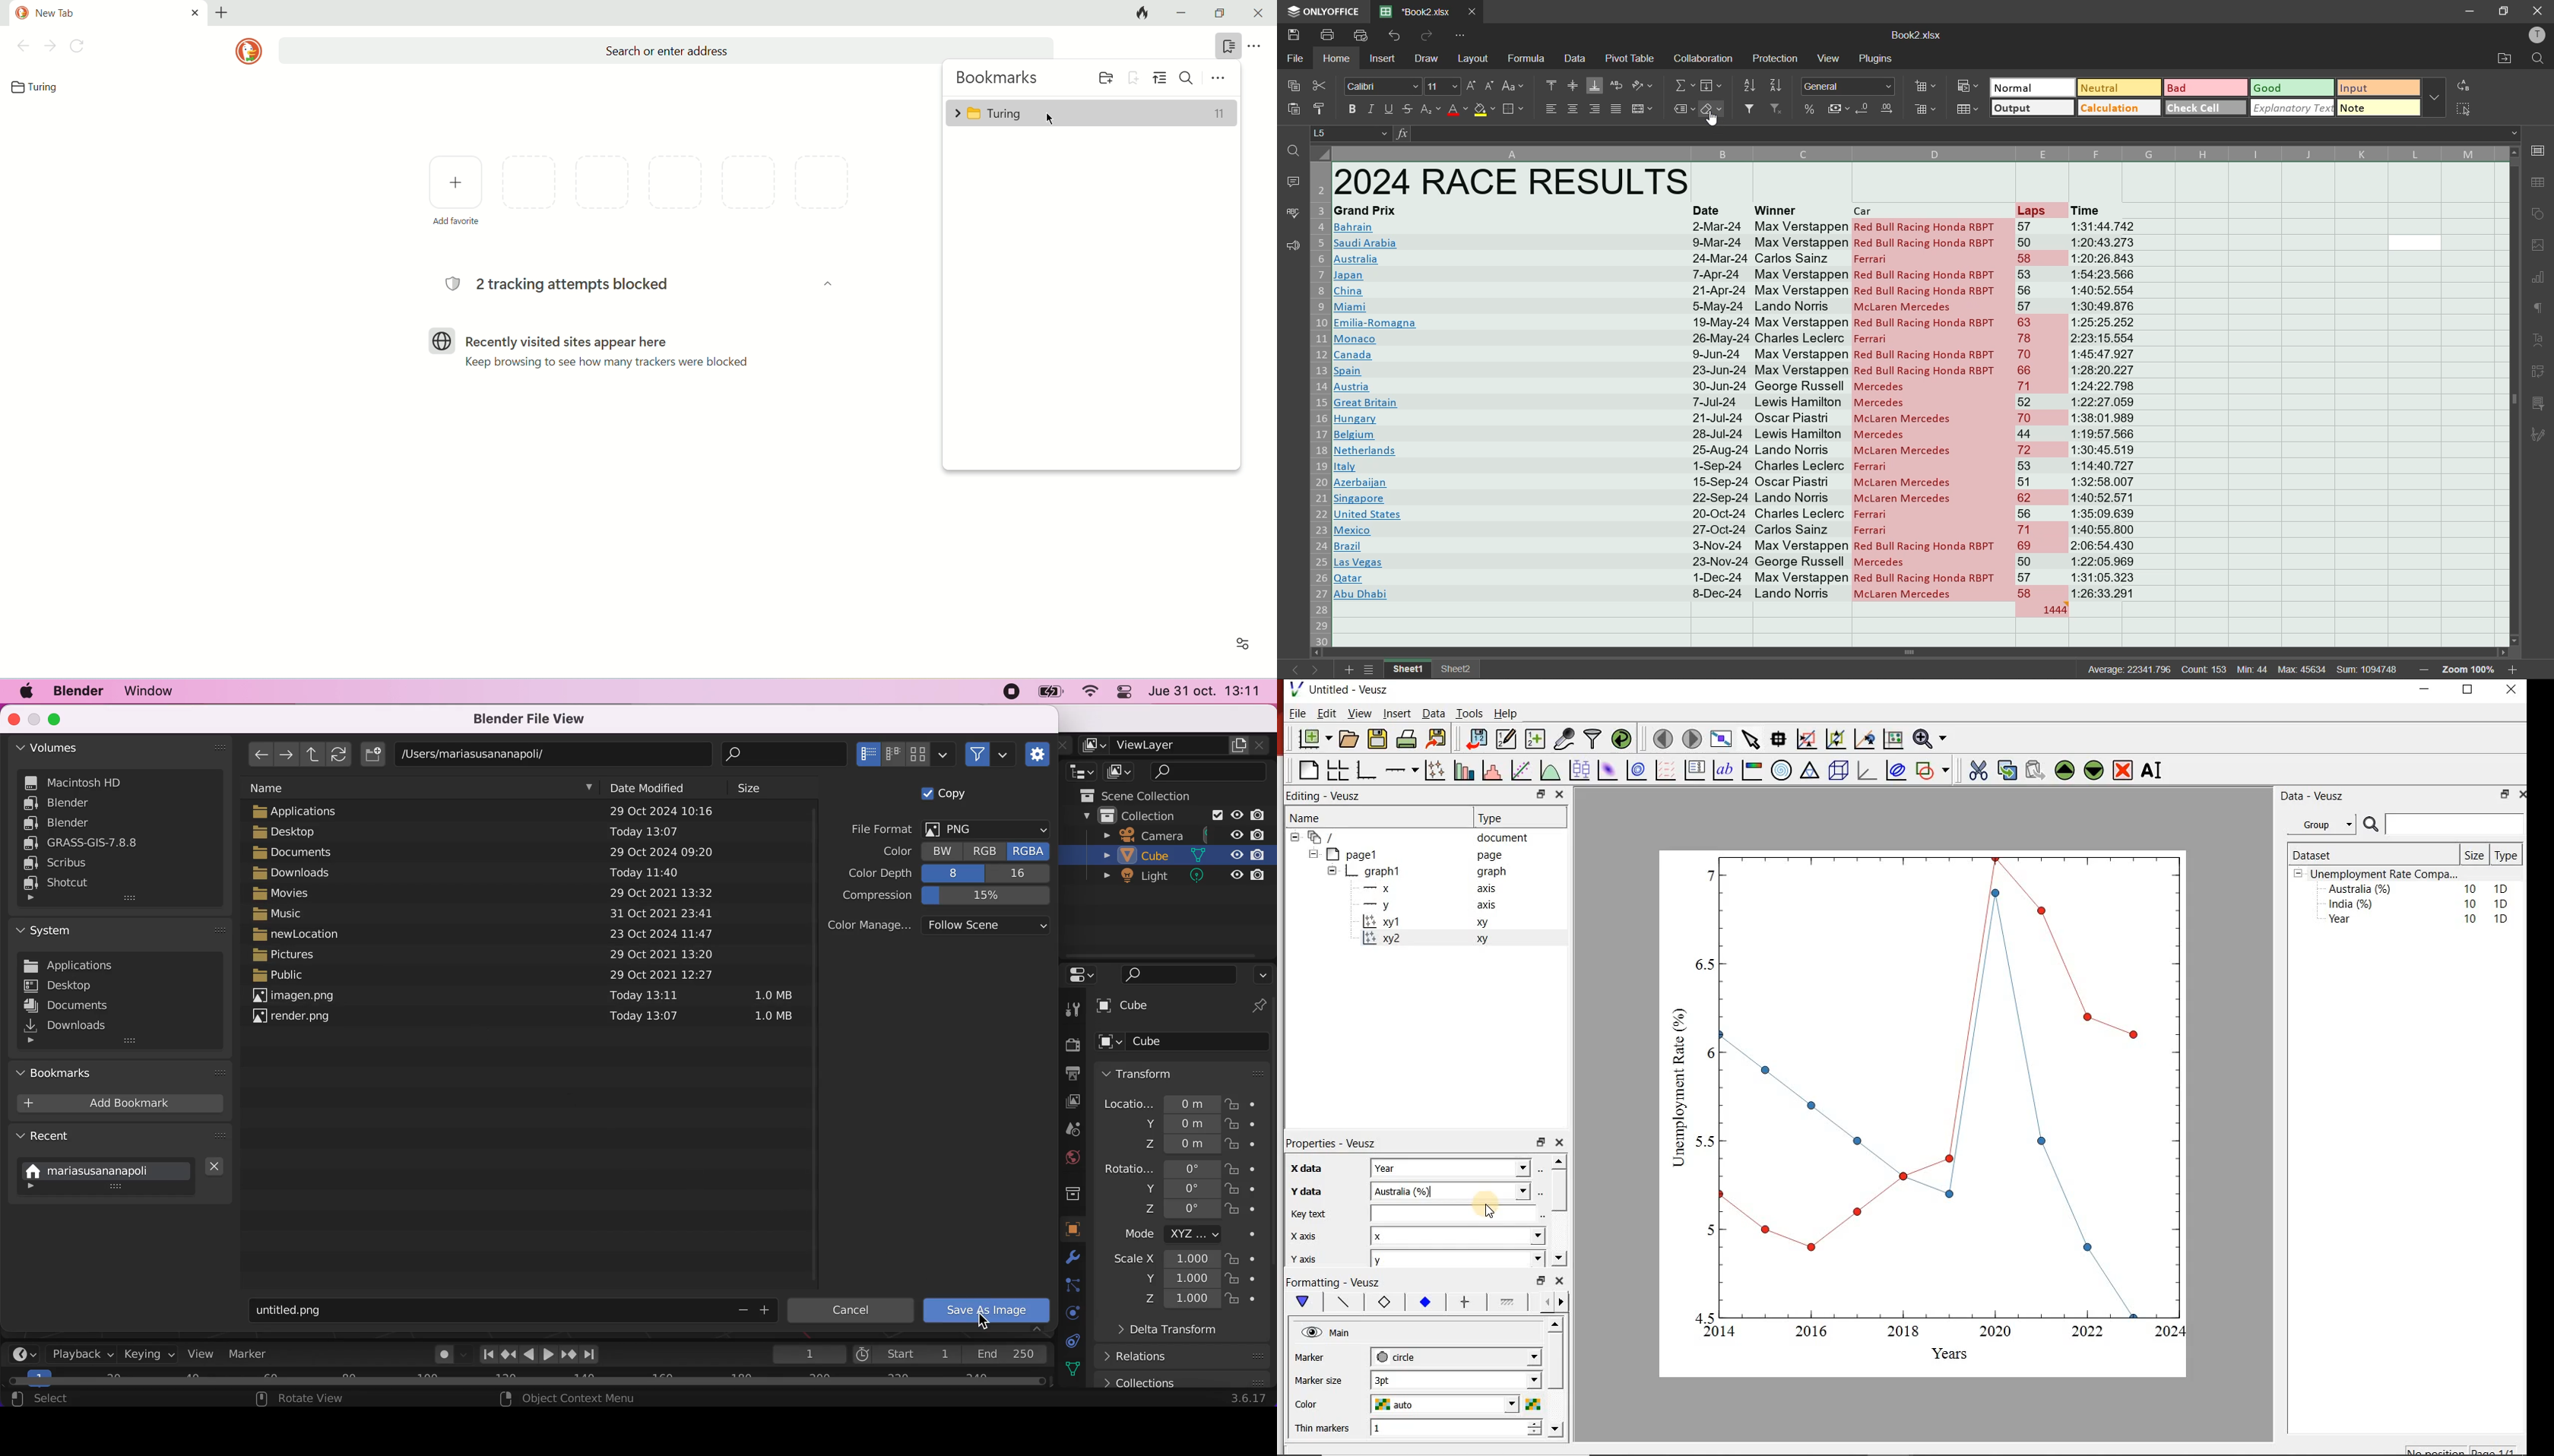 Image resolution: width=2576 pixels, height=1456 pixels. Describe the element at coordinates (1324, 84) in the screenshot. I see `cut` at that location.